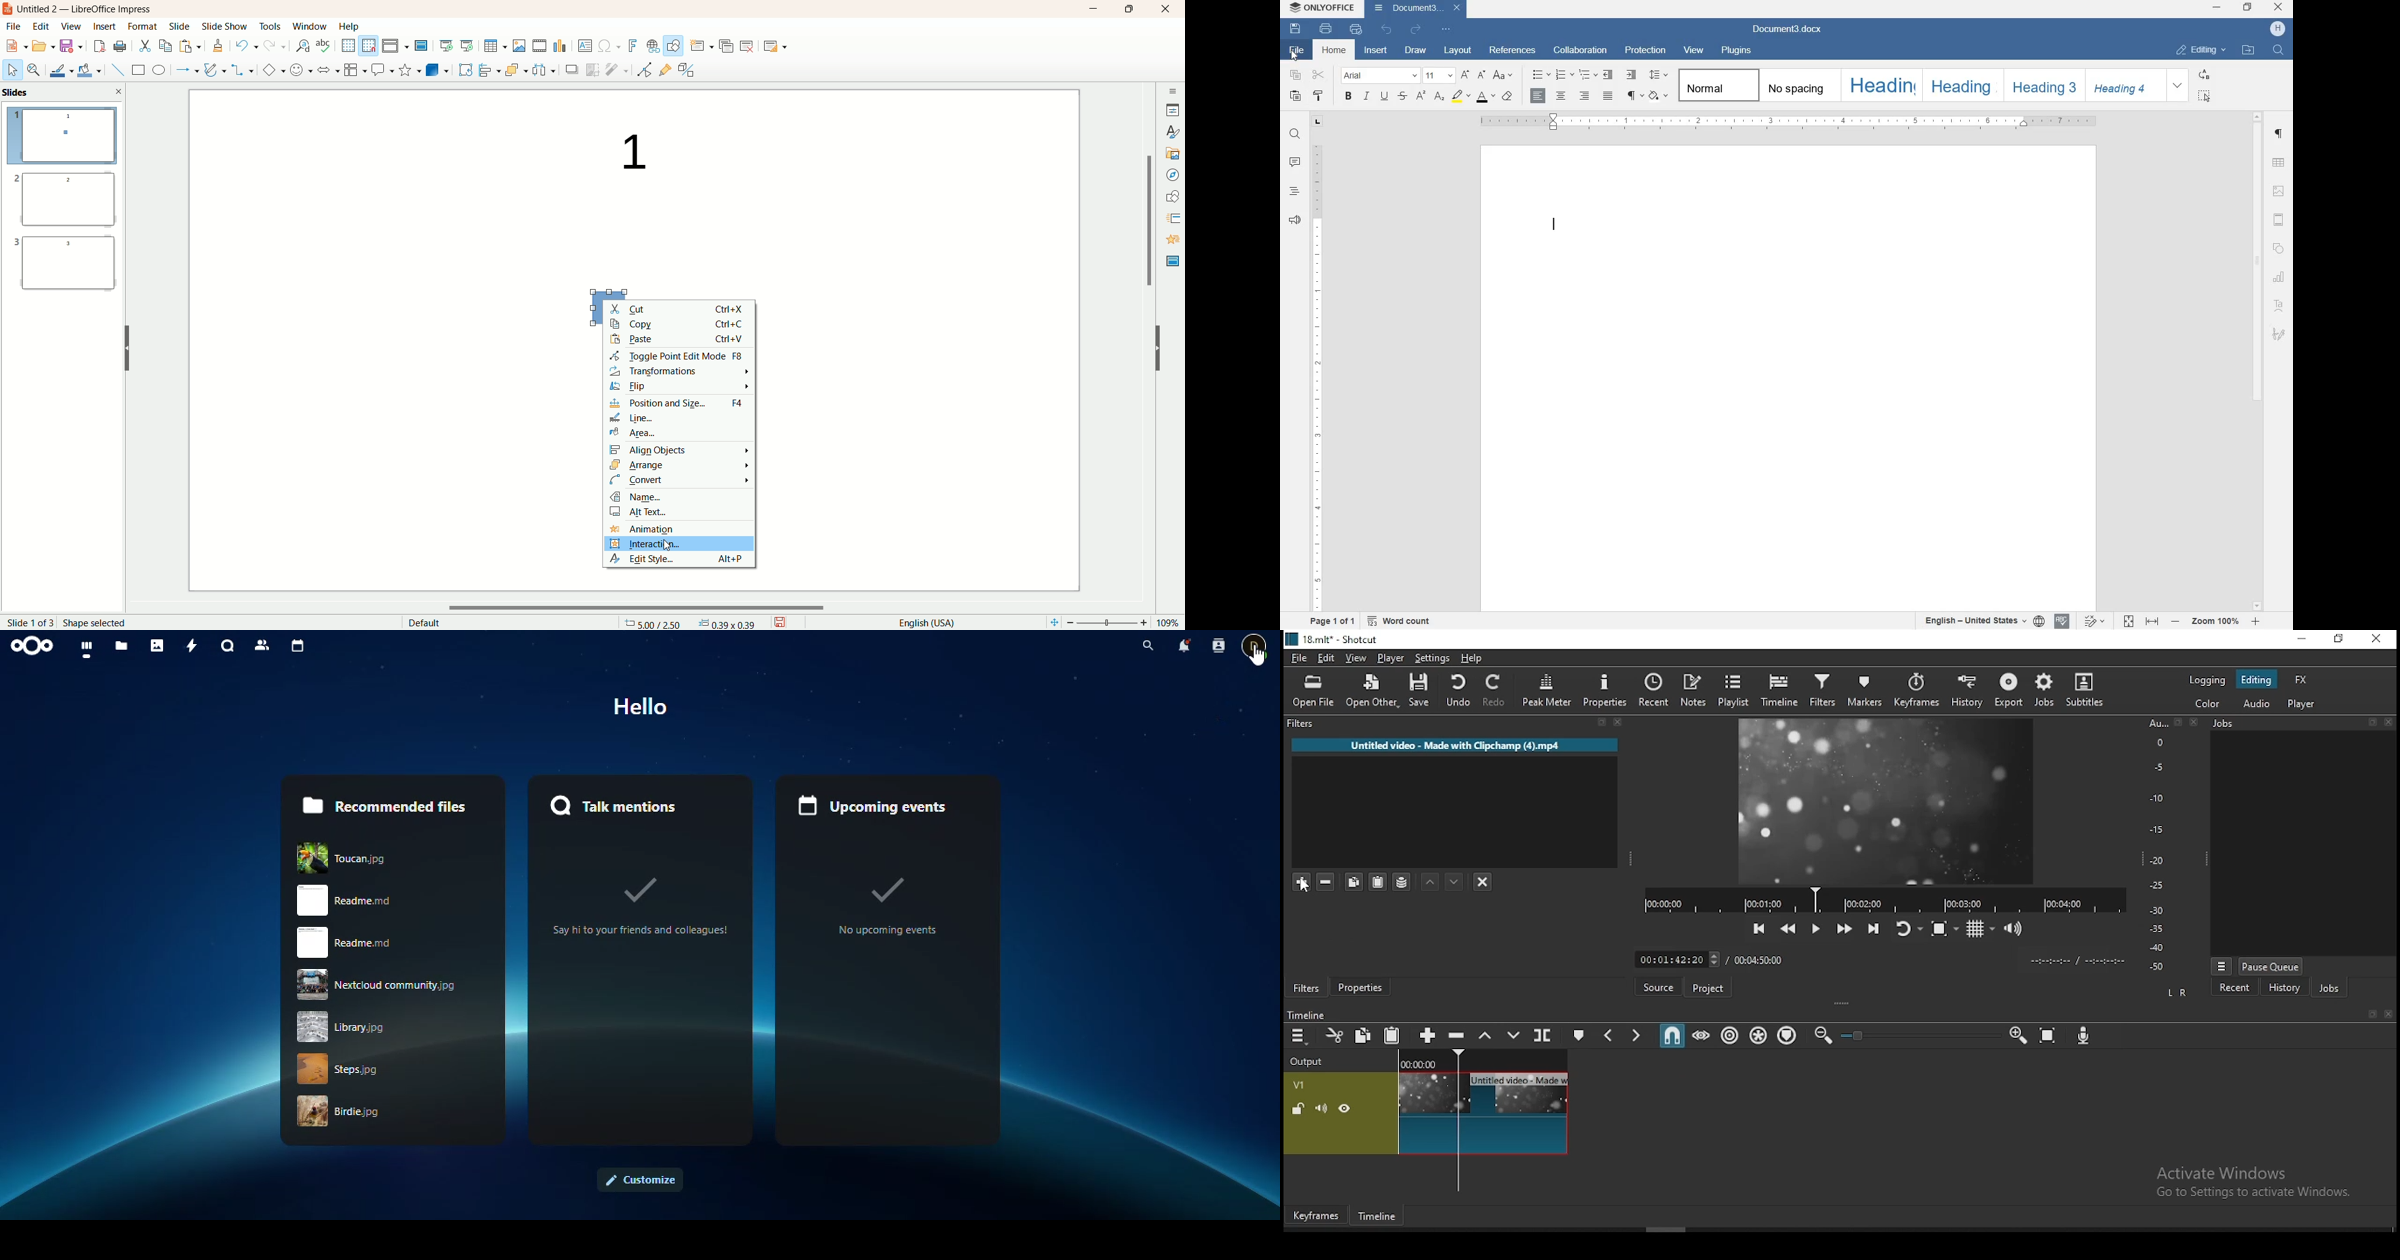  I want to click on toggle zoom, so click(1945, 928).